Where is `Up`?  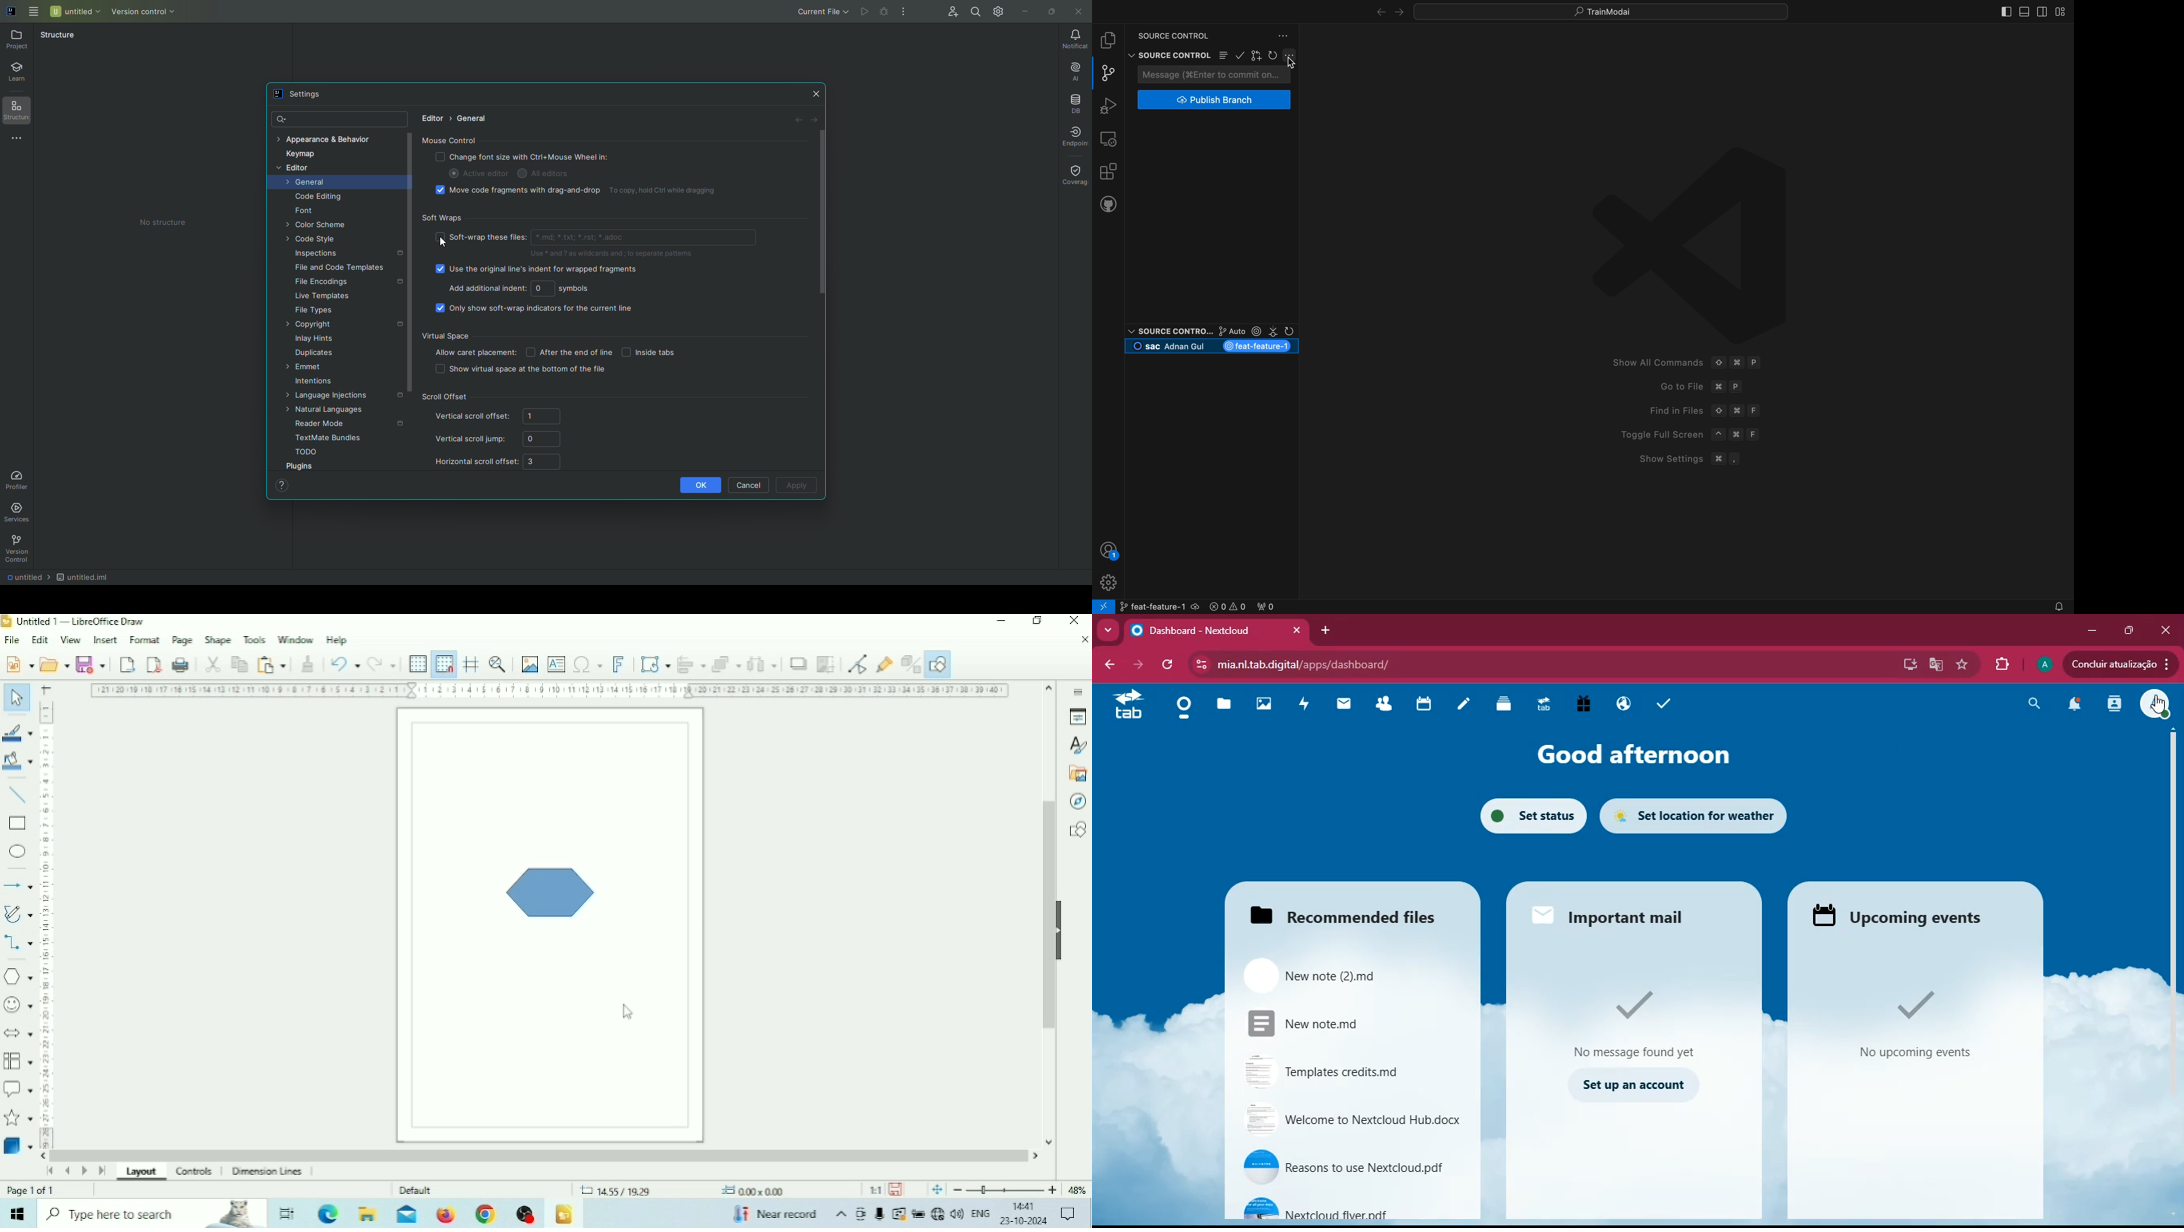
Up is located at coordinates (1718, 362).